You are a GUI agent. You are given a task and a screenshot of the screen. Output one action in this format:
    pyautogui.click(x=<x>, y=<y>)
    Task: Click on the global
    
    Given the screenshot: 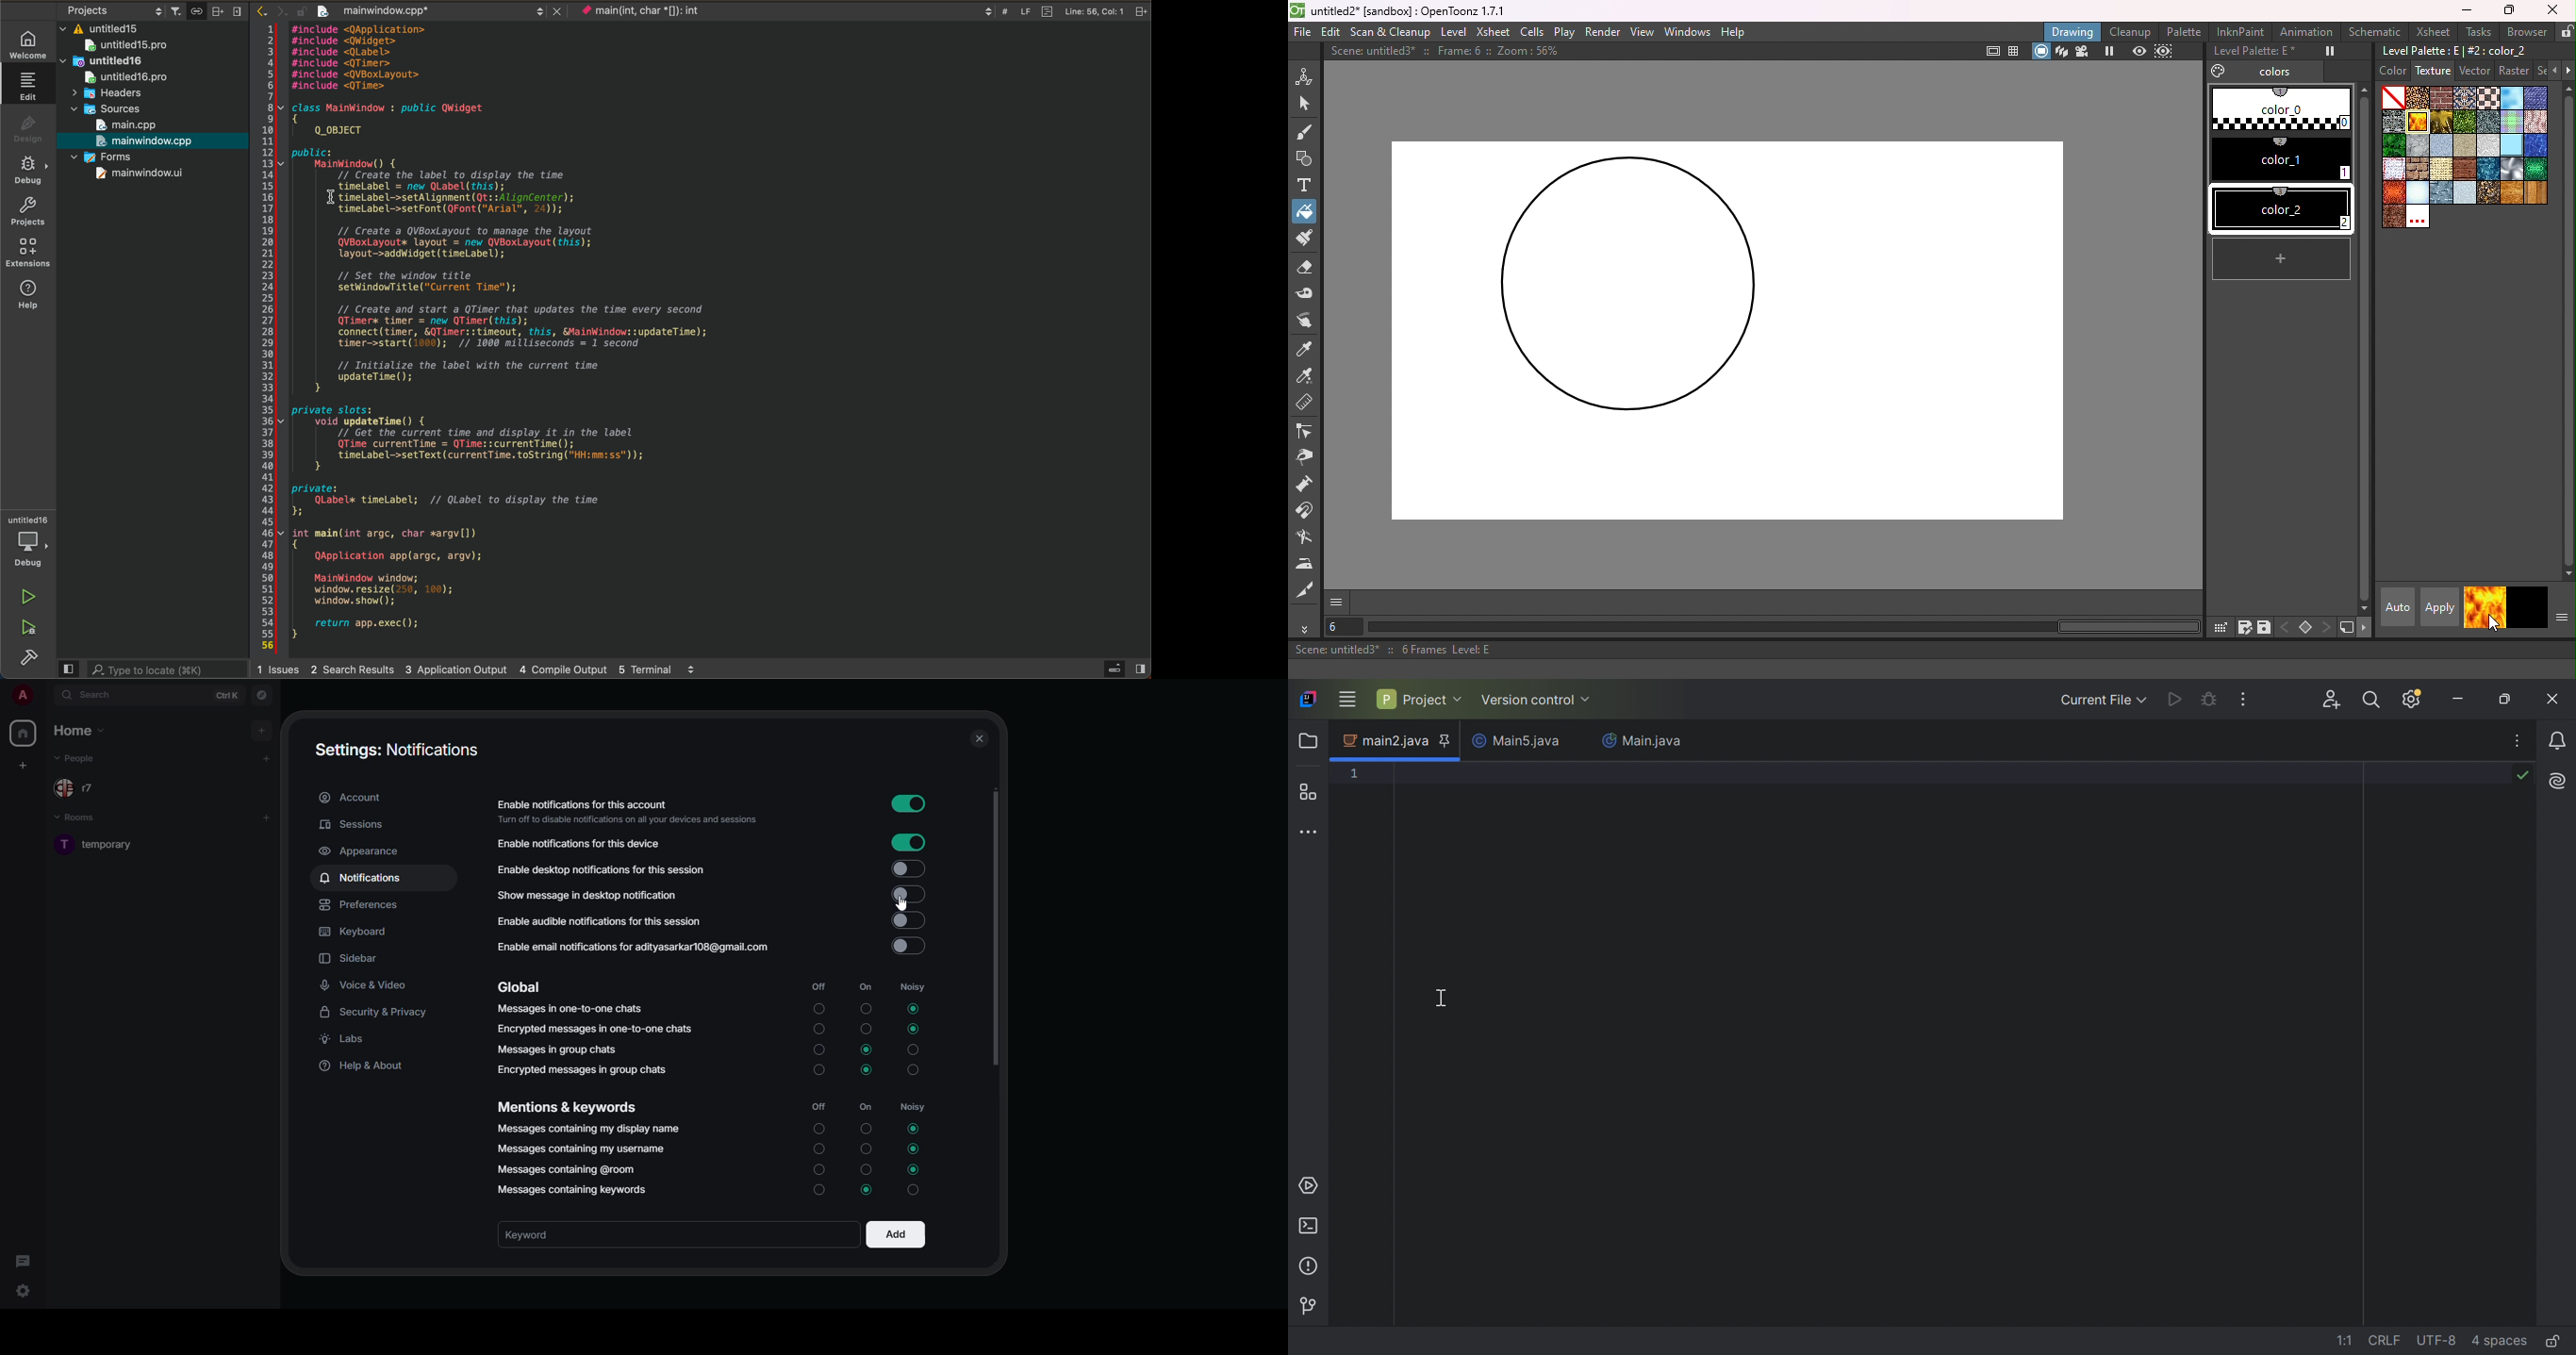 What is the action you would take?
    pyautogui.click(x=521, y=988)
    